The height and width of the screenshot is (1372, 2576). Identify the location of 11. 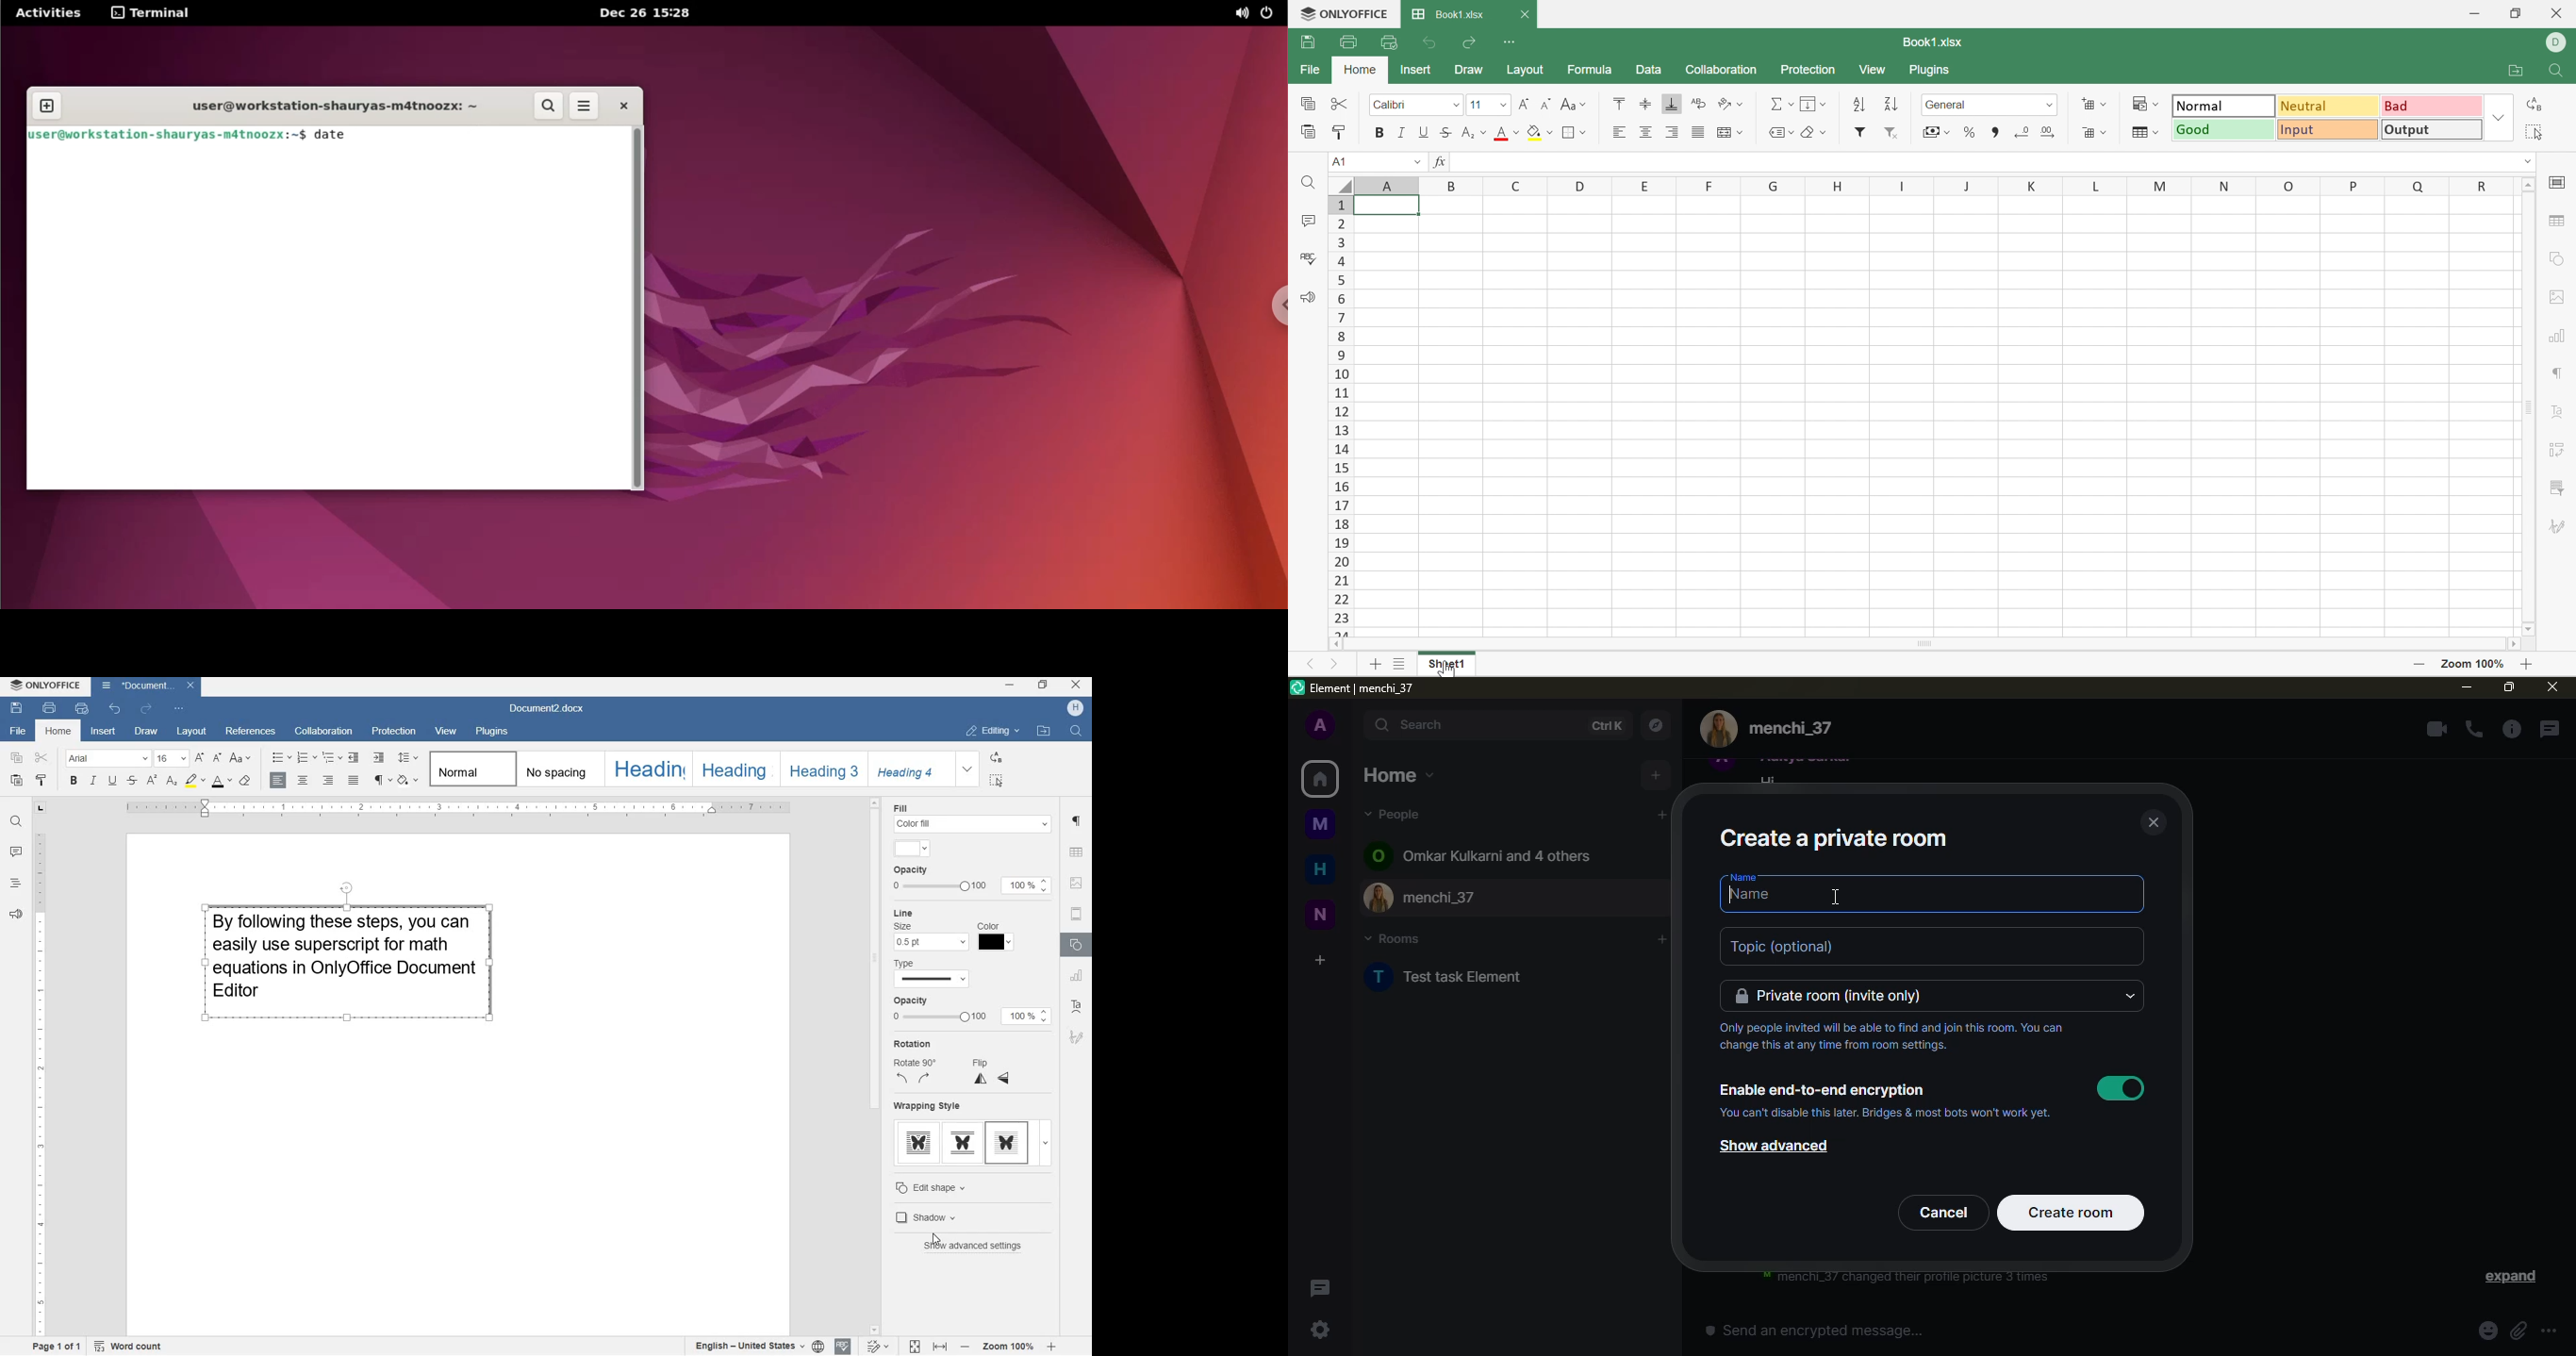
(1477, 105).